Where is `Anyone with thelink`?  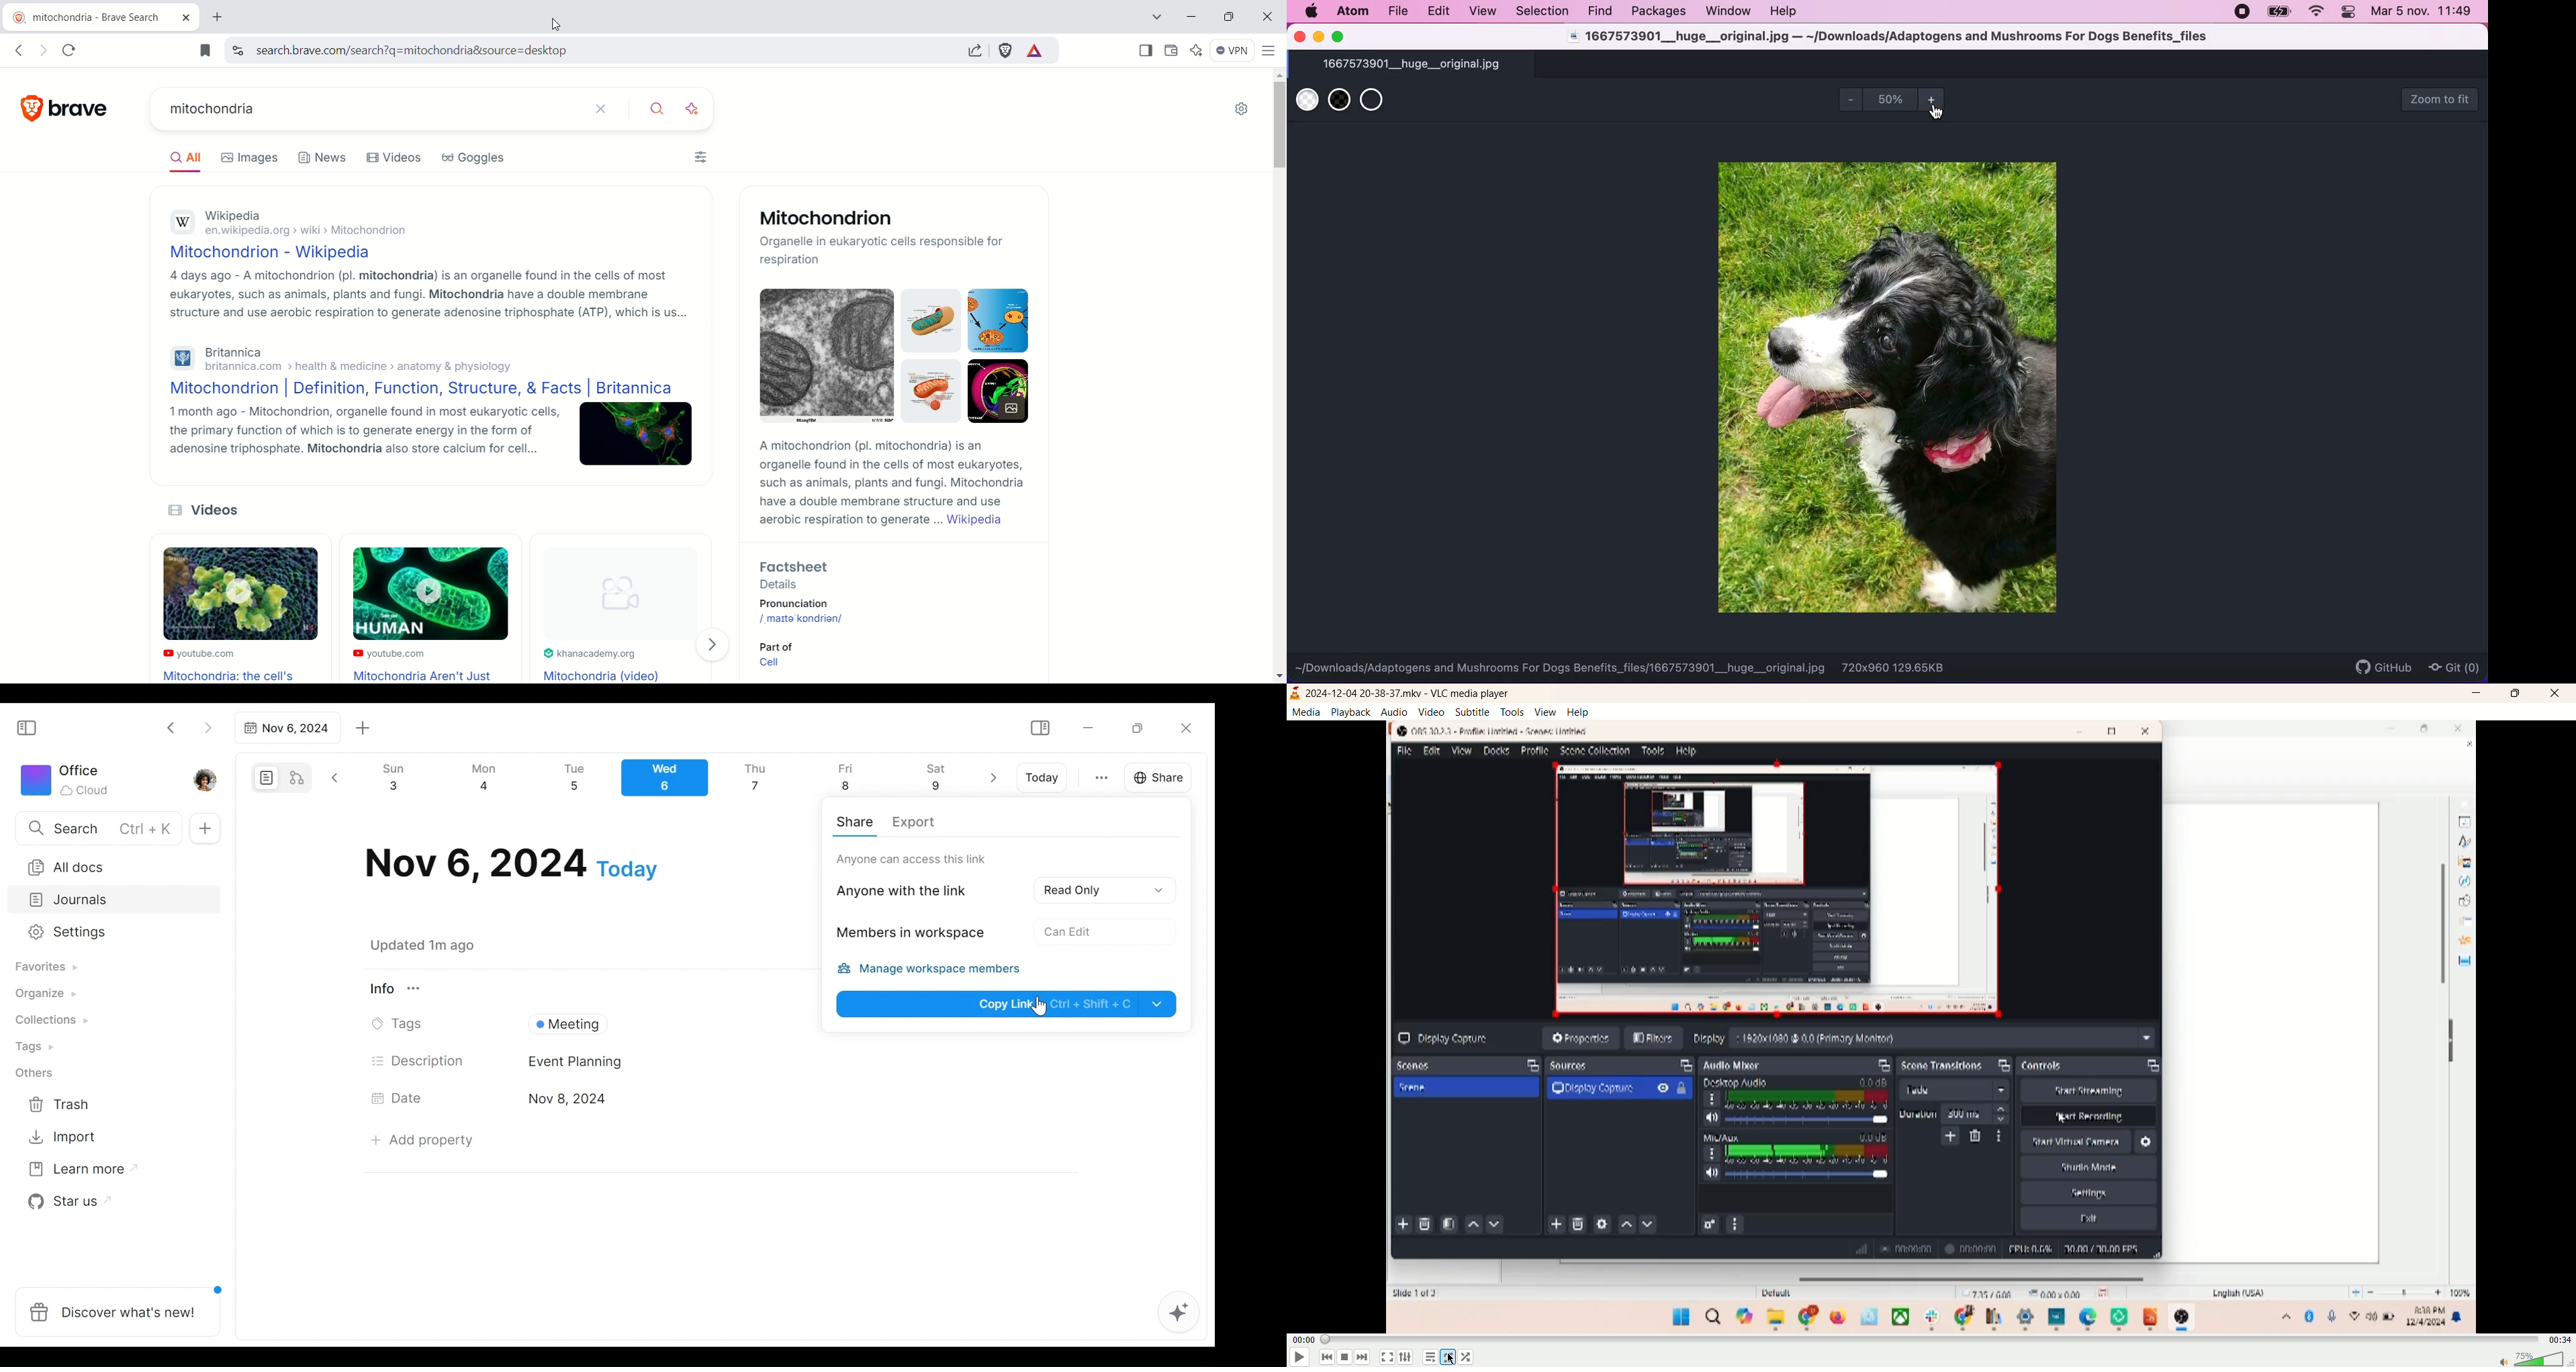
Anyone with thelink is located at coordinates (913, 890).